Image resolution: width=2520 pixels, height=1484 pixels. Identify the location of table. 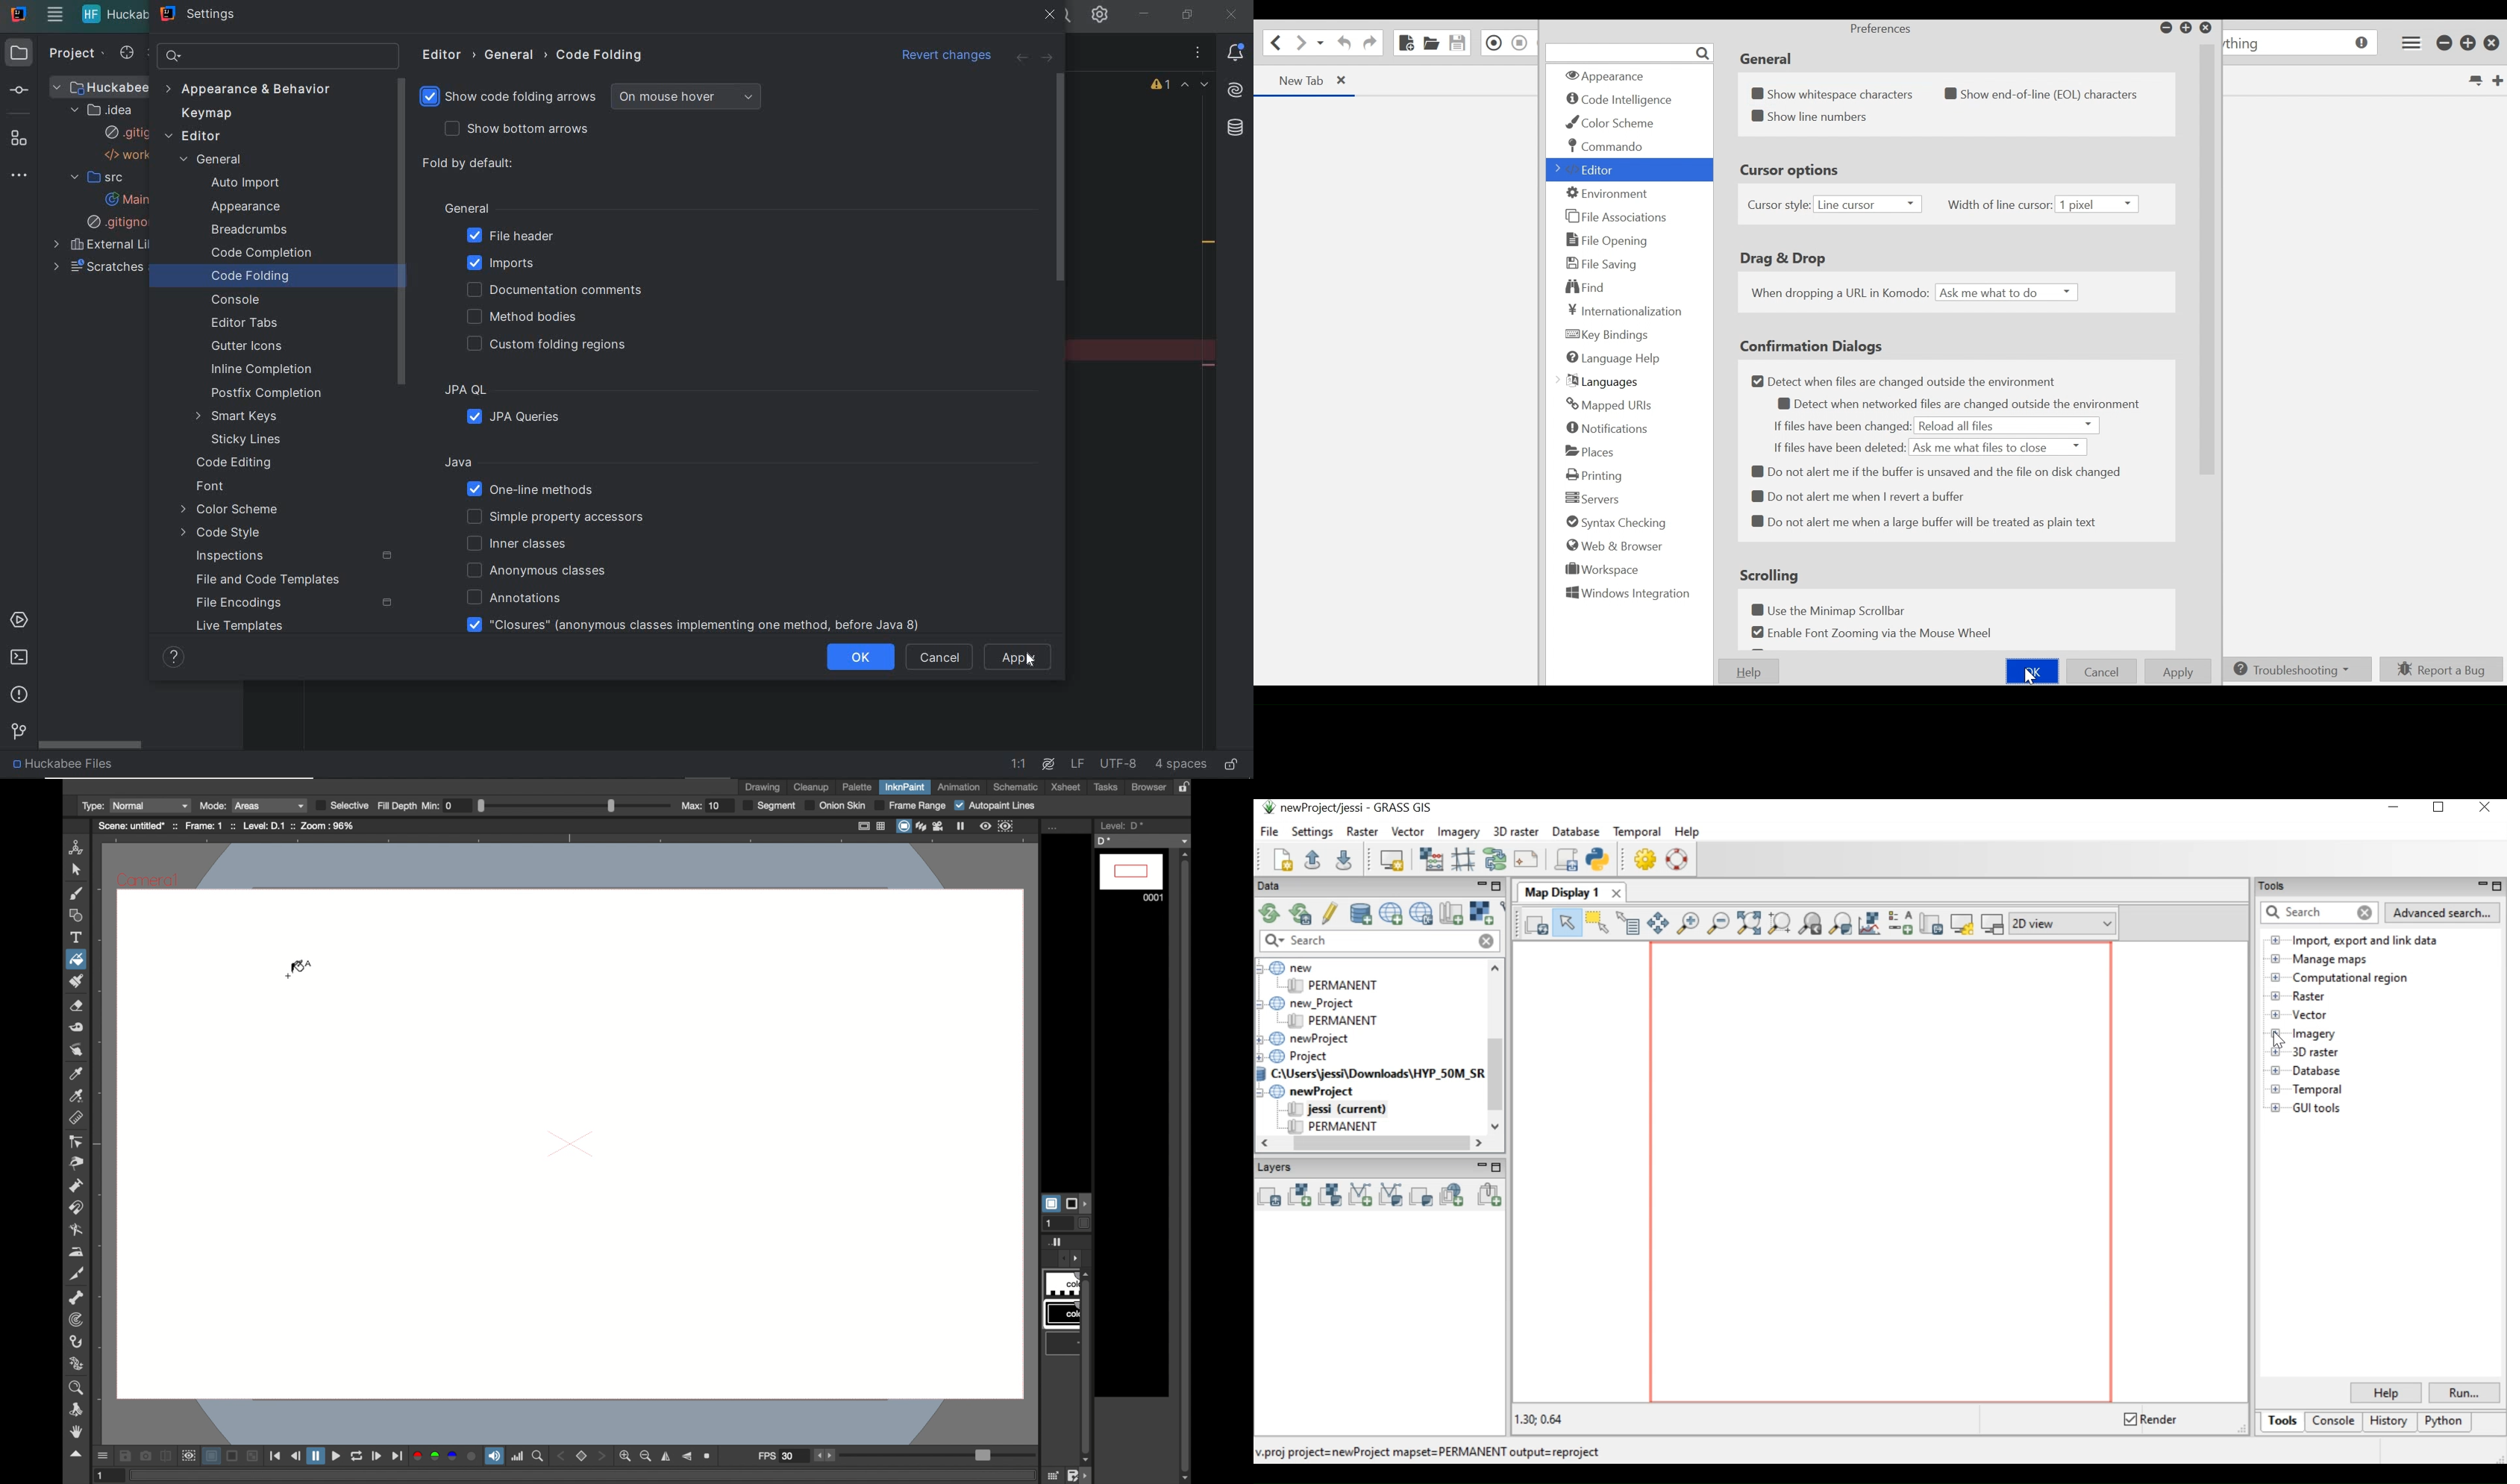
(882, 825).